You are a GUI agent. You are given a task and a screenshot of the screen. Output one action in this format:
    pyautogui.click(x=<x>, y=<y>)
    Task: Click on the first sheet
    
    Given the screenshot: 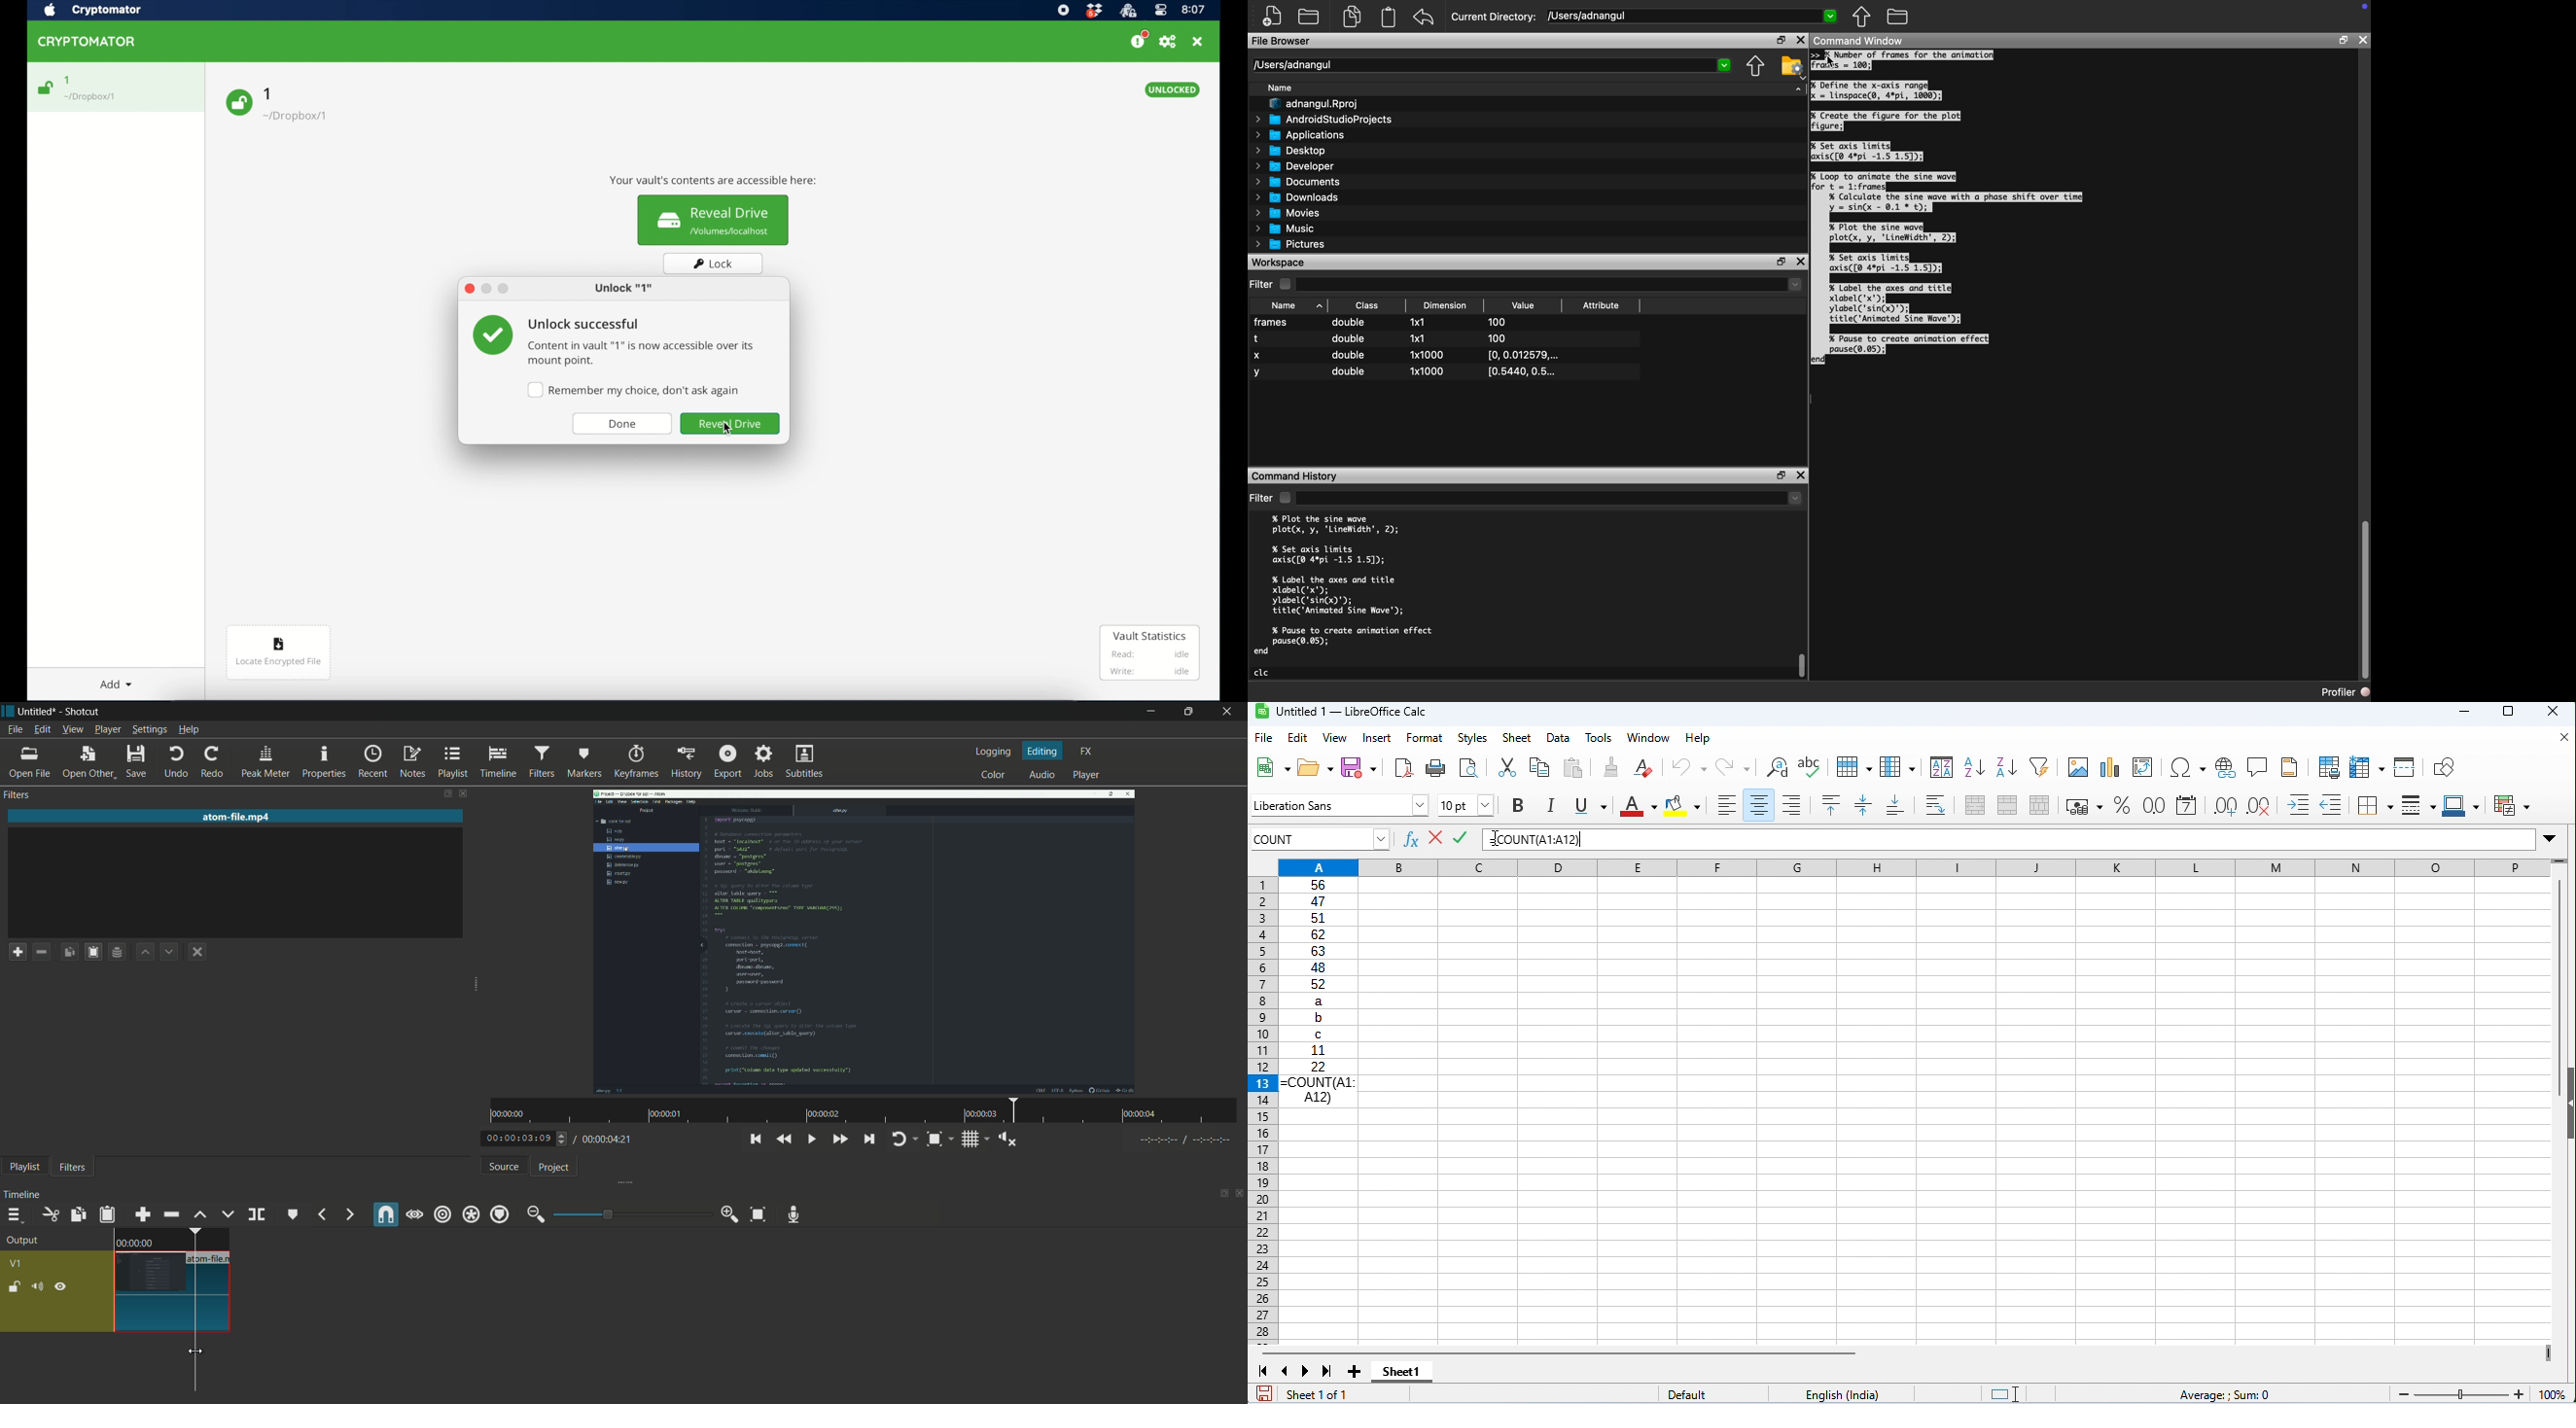 What is the action you would take?
    pyautogui.click(x=1263, y=1371)
    